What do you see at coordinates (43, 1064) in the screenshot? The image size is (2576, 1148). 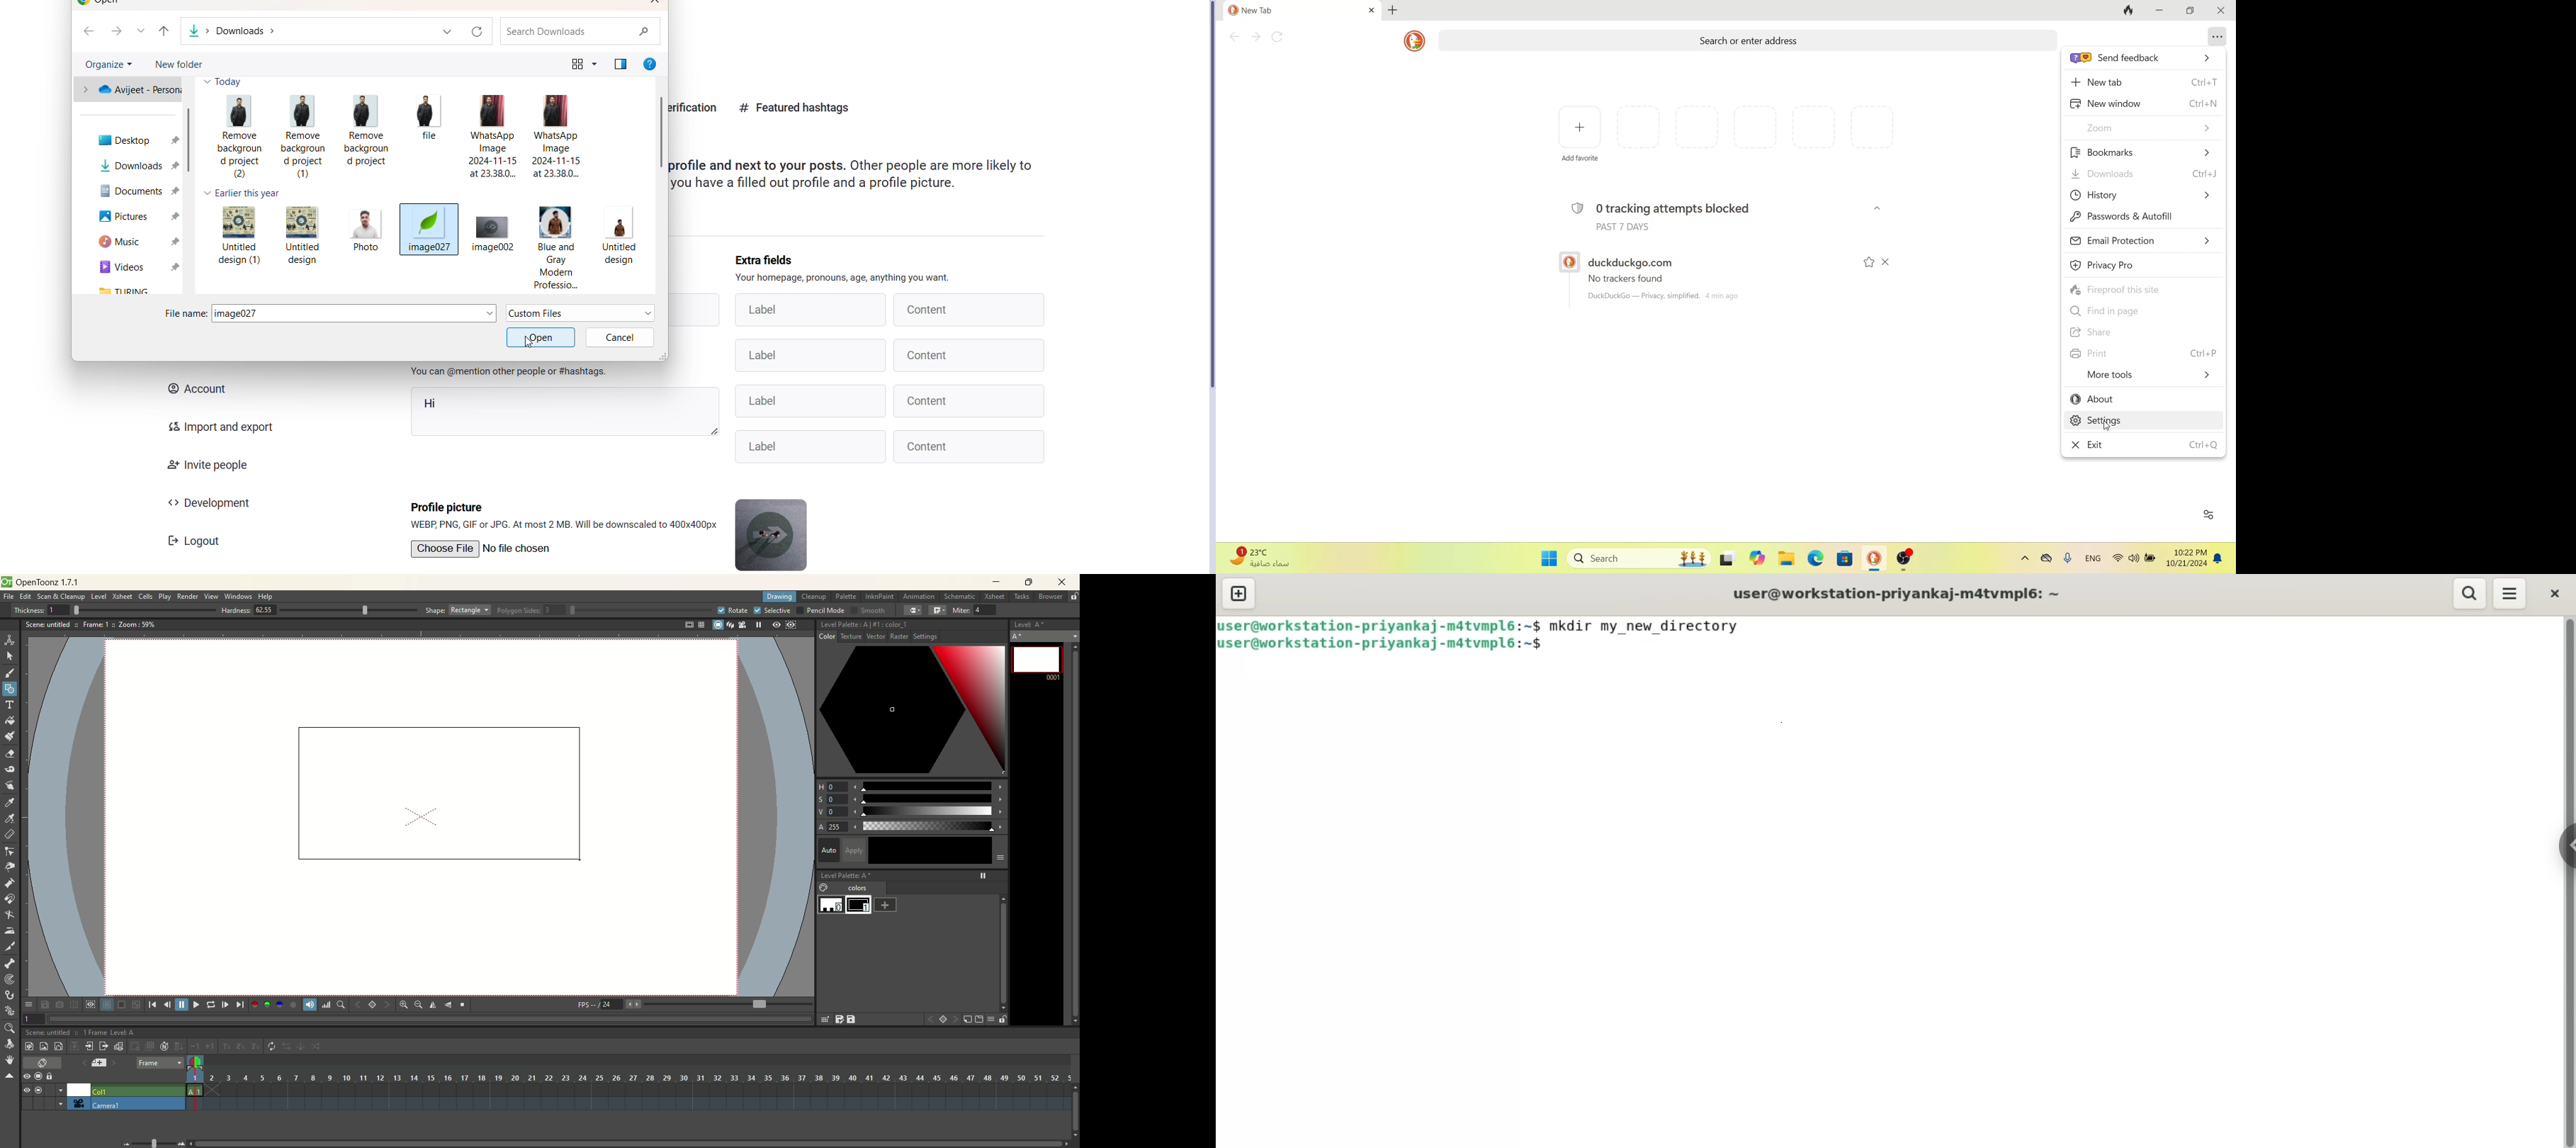 I see `toggle Xsheet` at bounding box center [43, 1064].